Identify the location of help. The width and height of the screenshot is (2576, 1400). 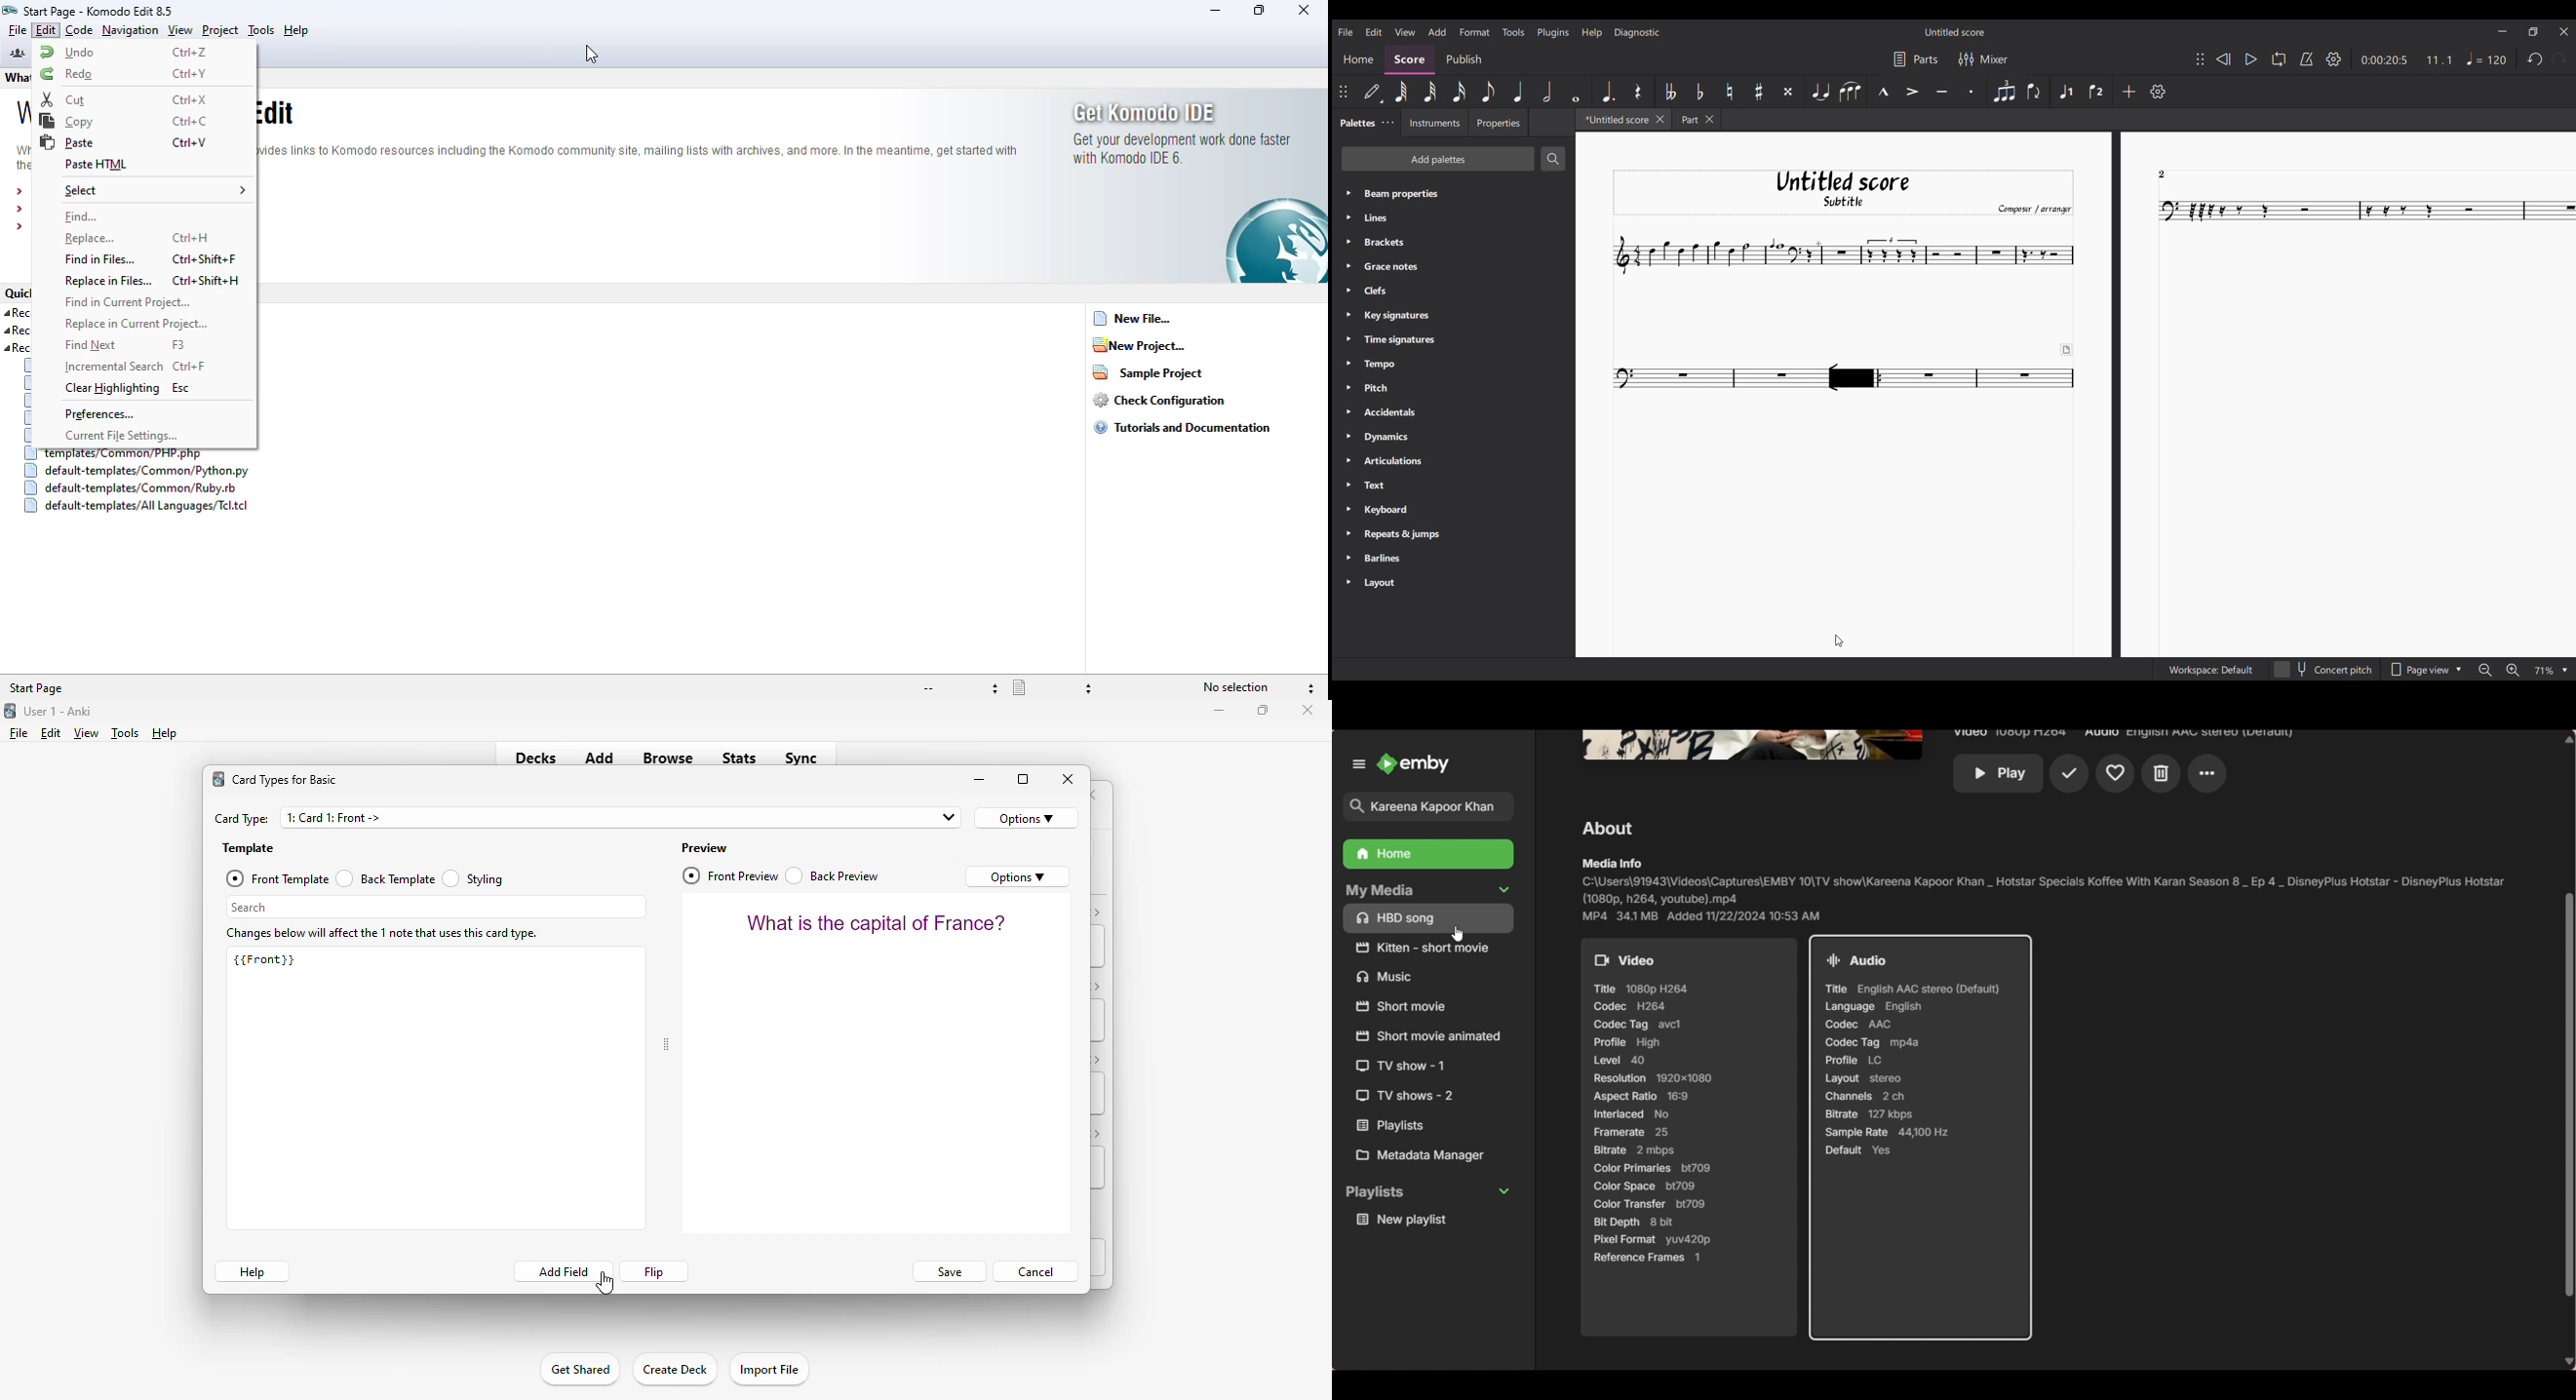
(163, 733).